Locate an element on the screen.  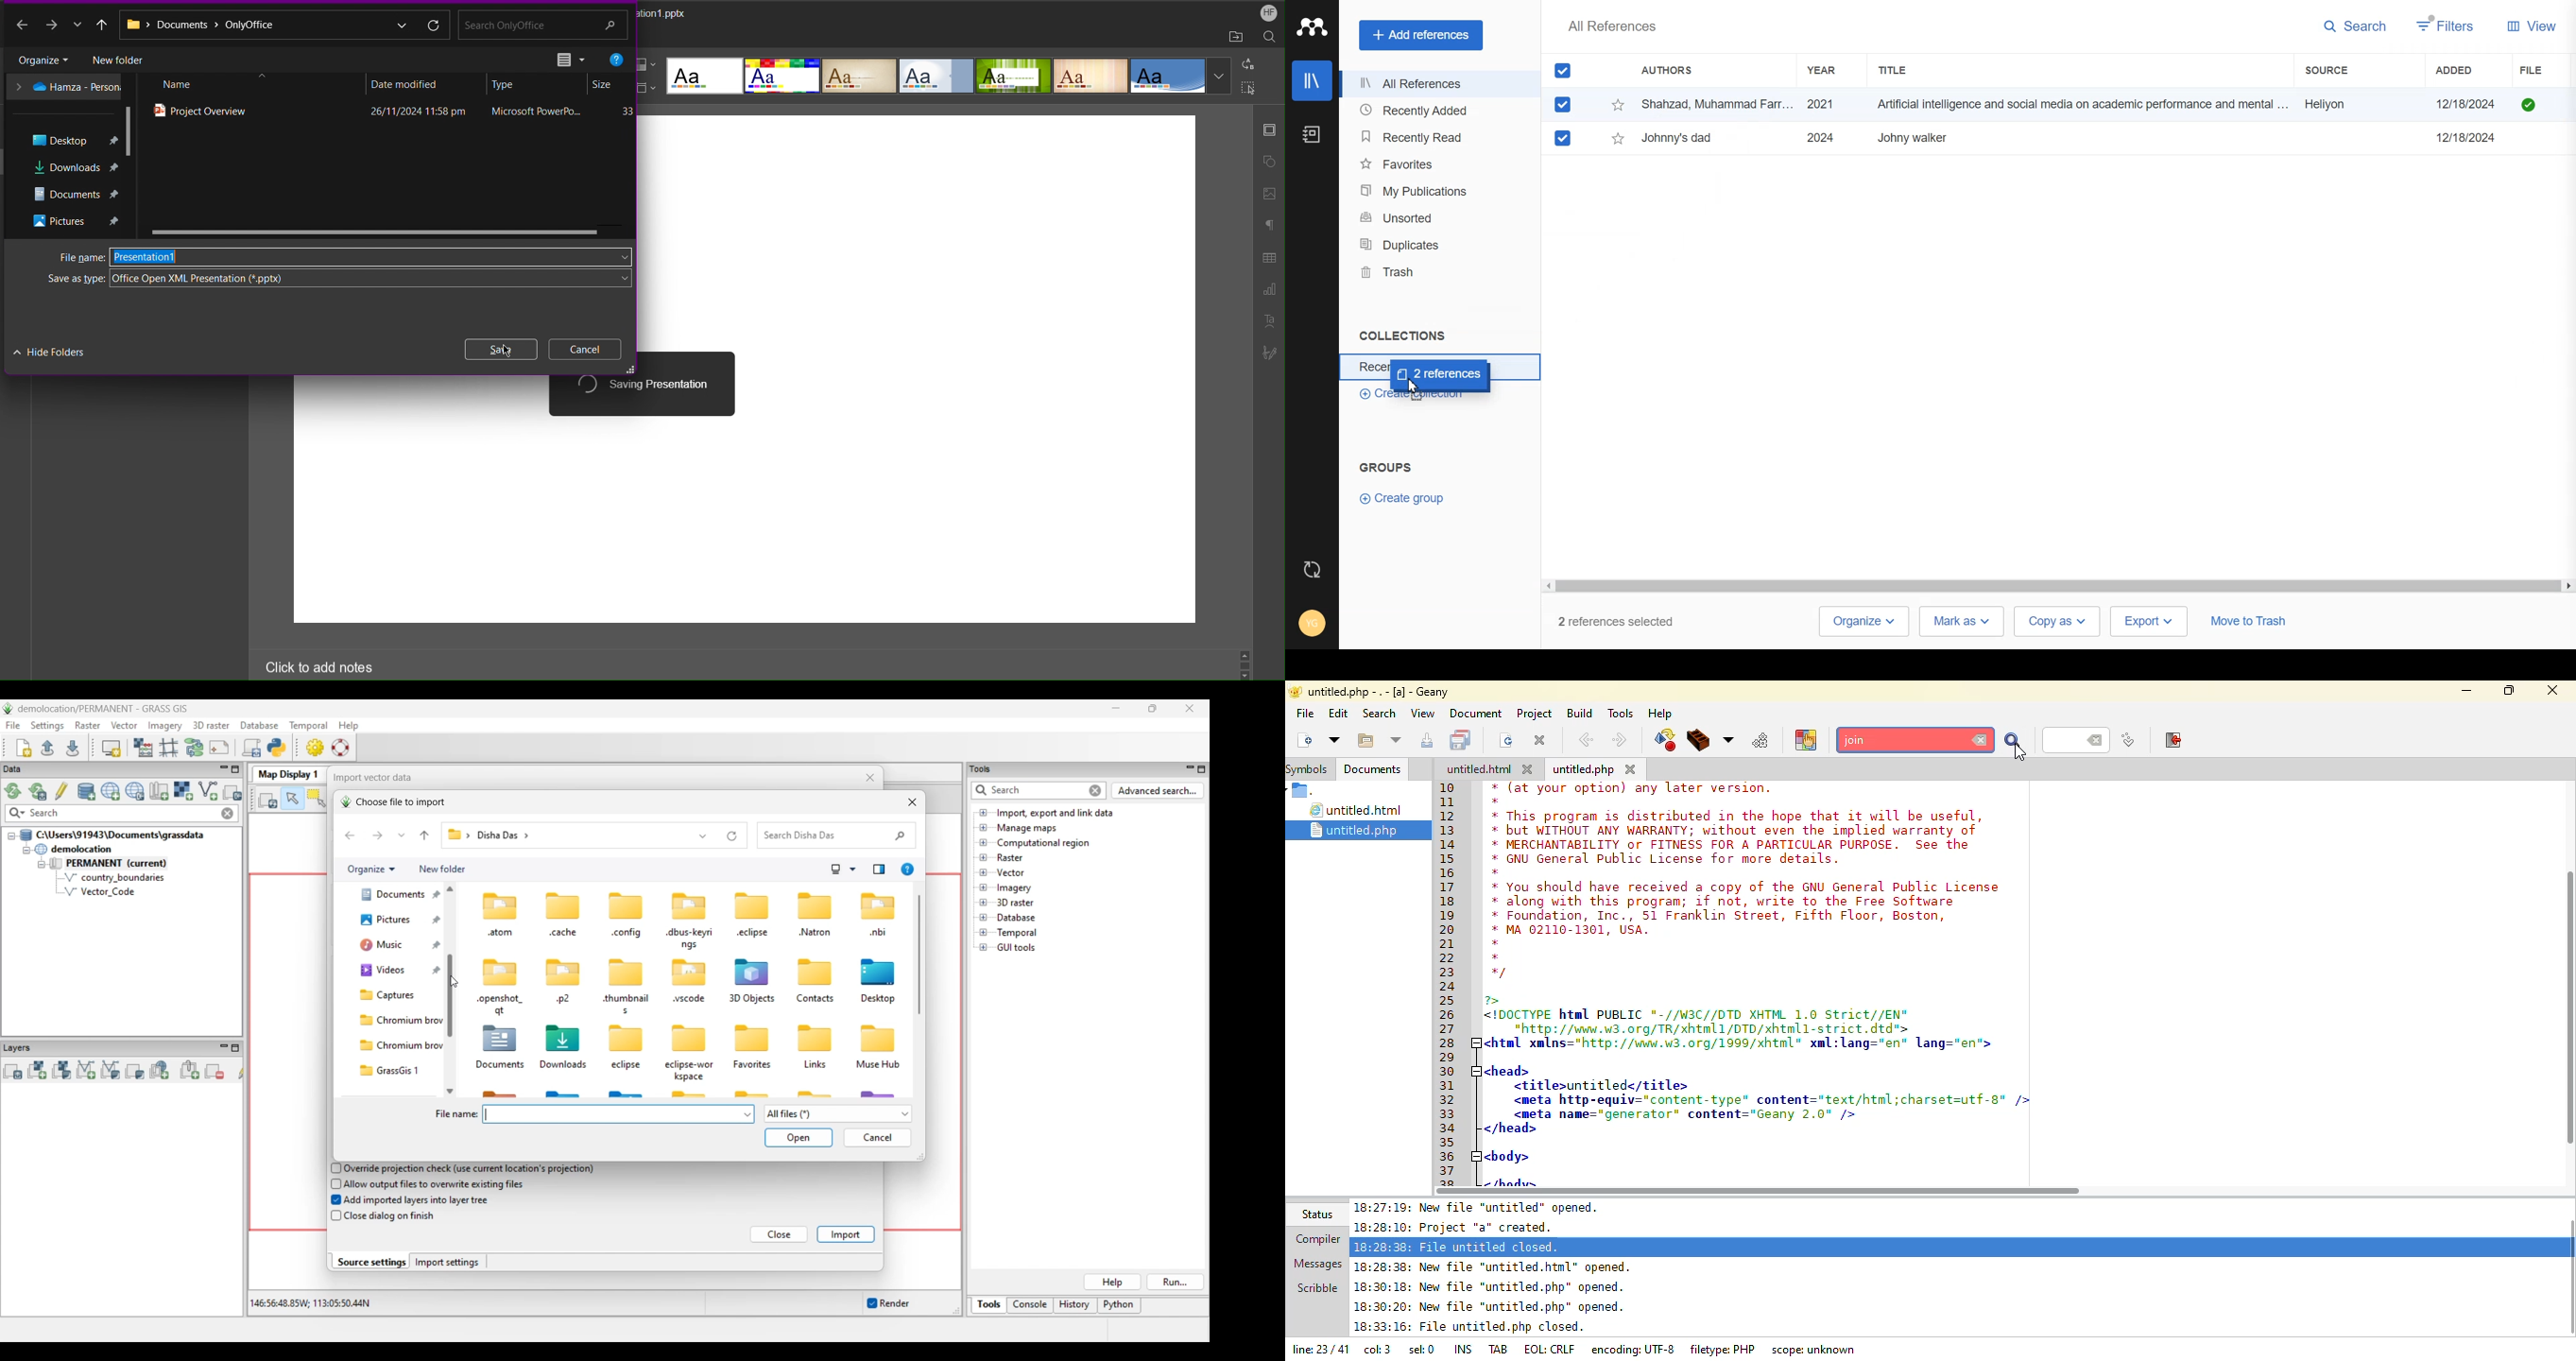
Save as type is located at coordinates (337, 283).